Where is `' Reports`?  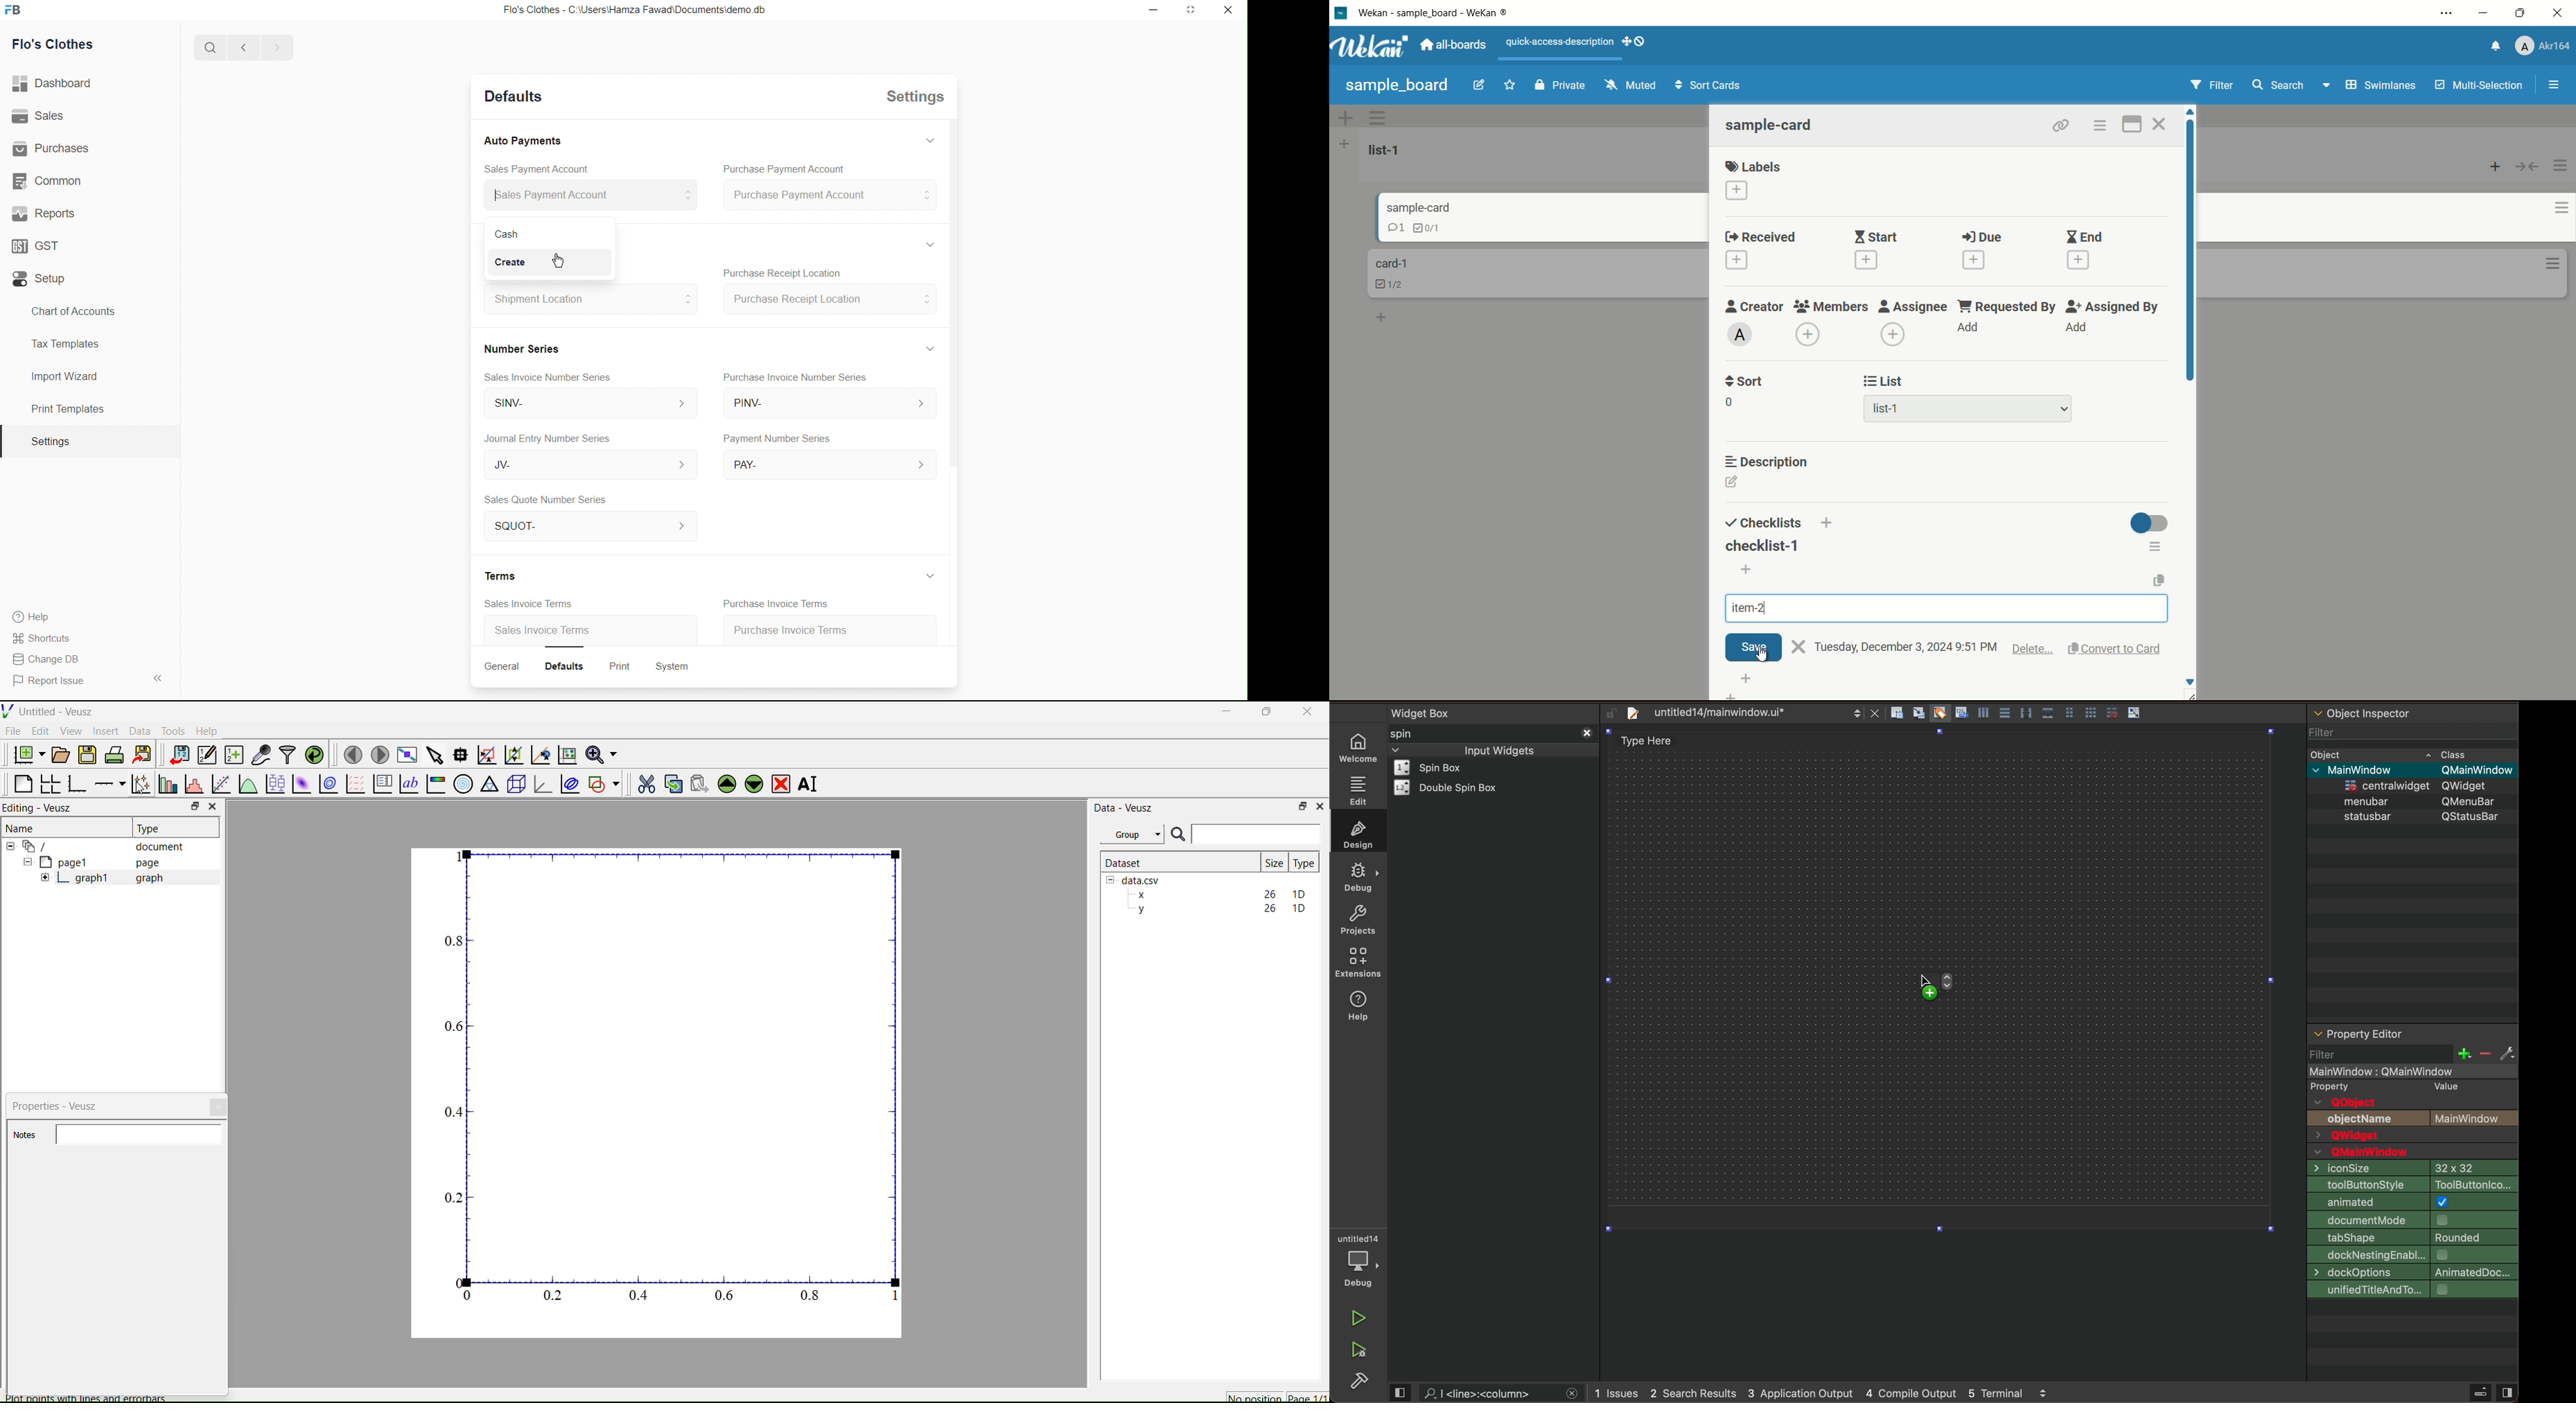
' Reports is located at coordinates (46, 213).